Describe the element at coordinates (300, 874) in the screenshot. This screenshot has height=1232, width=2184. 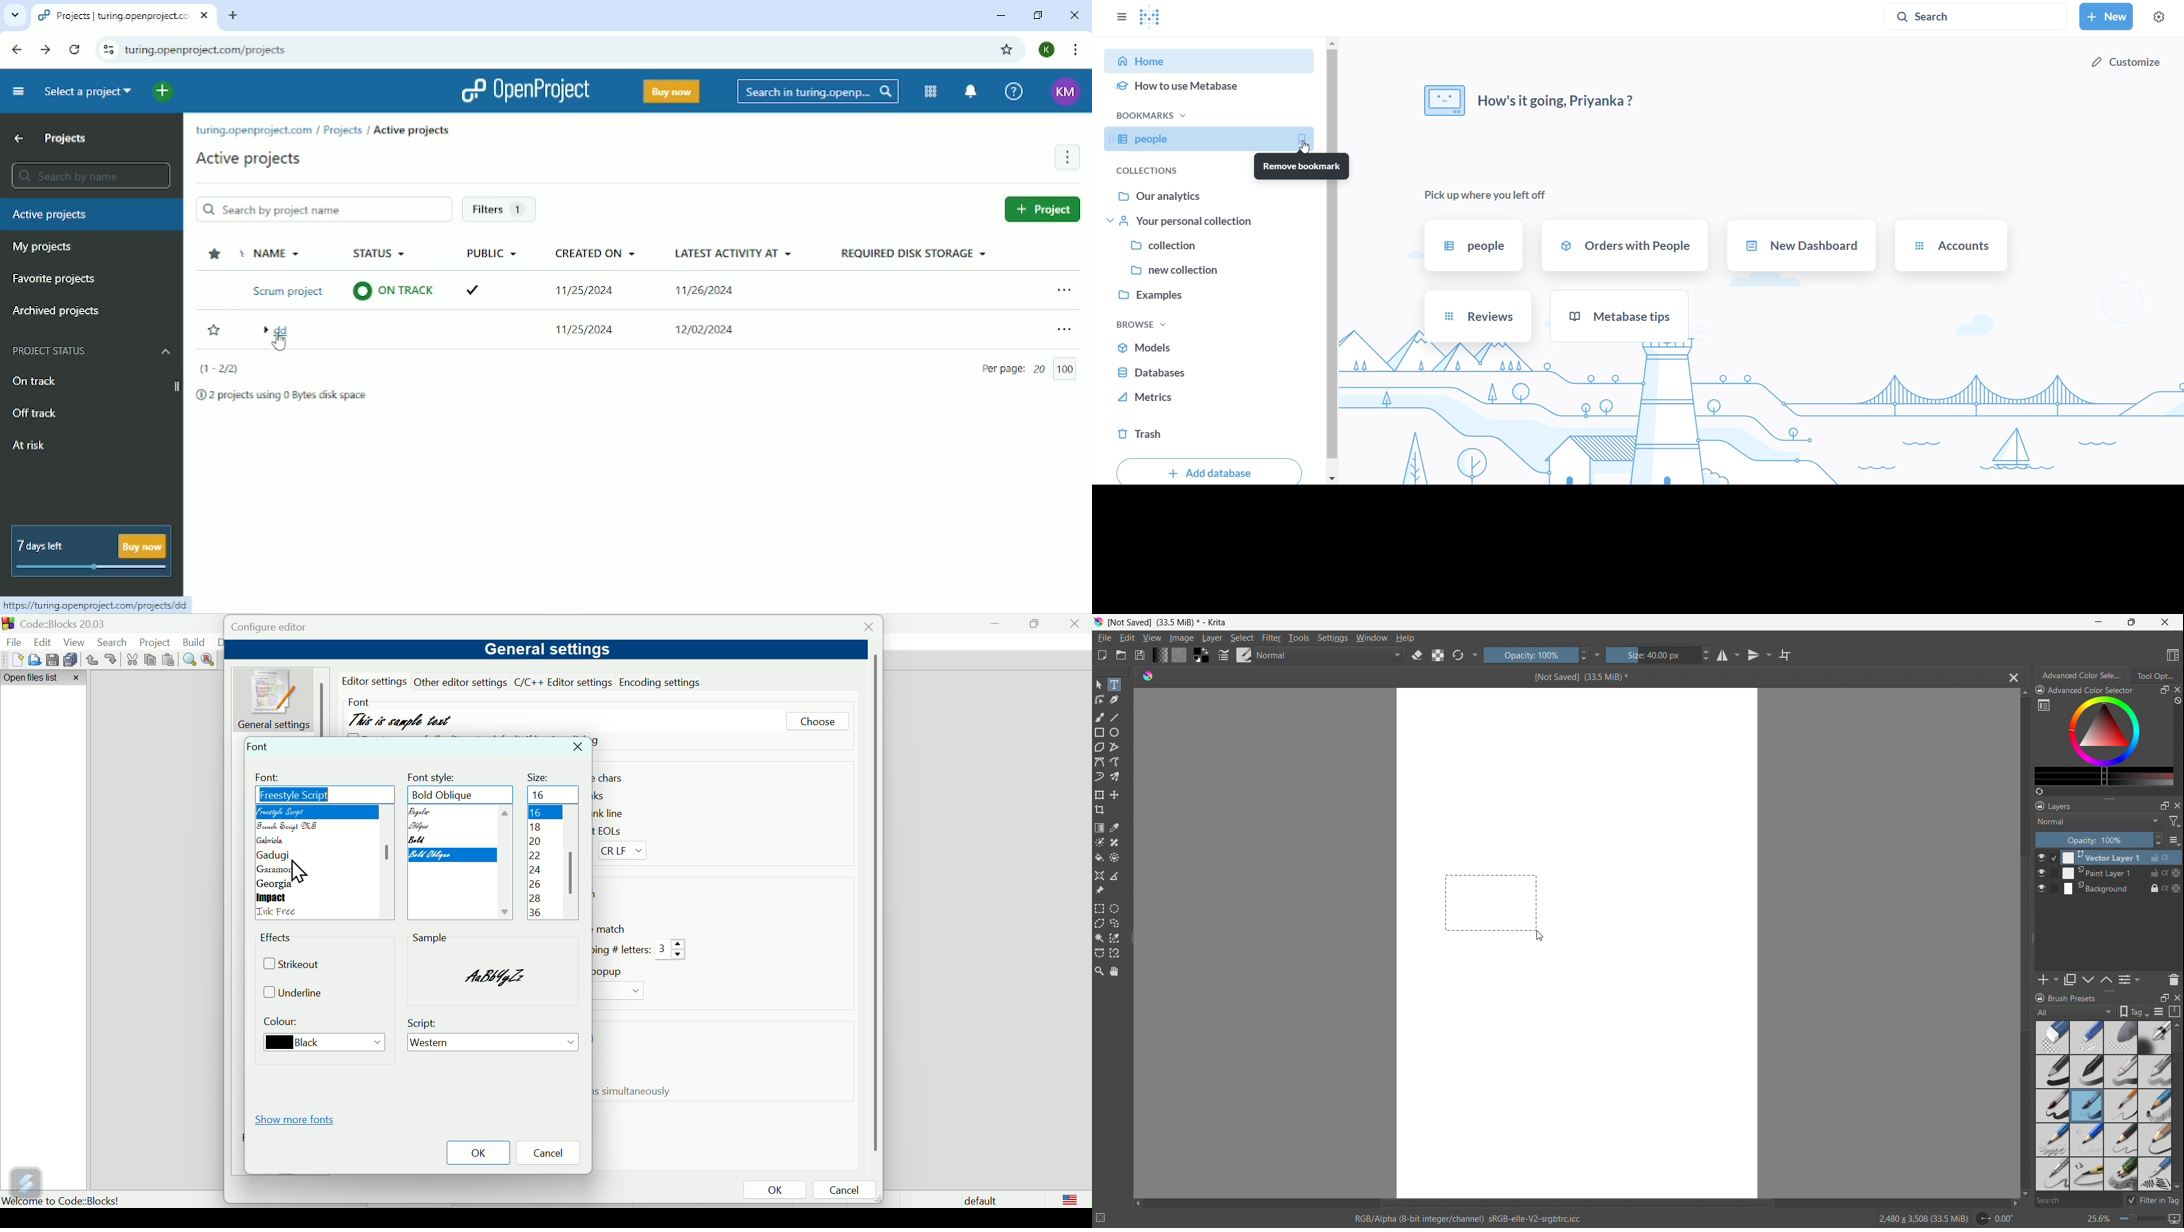
I see `cursor` at that location.